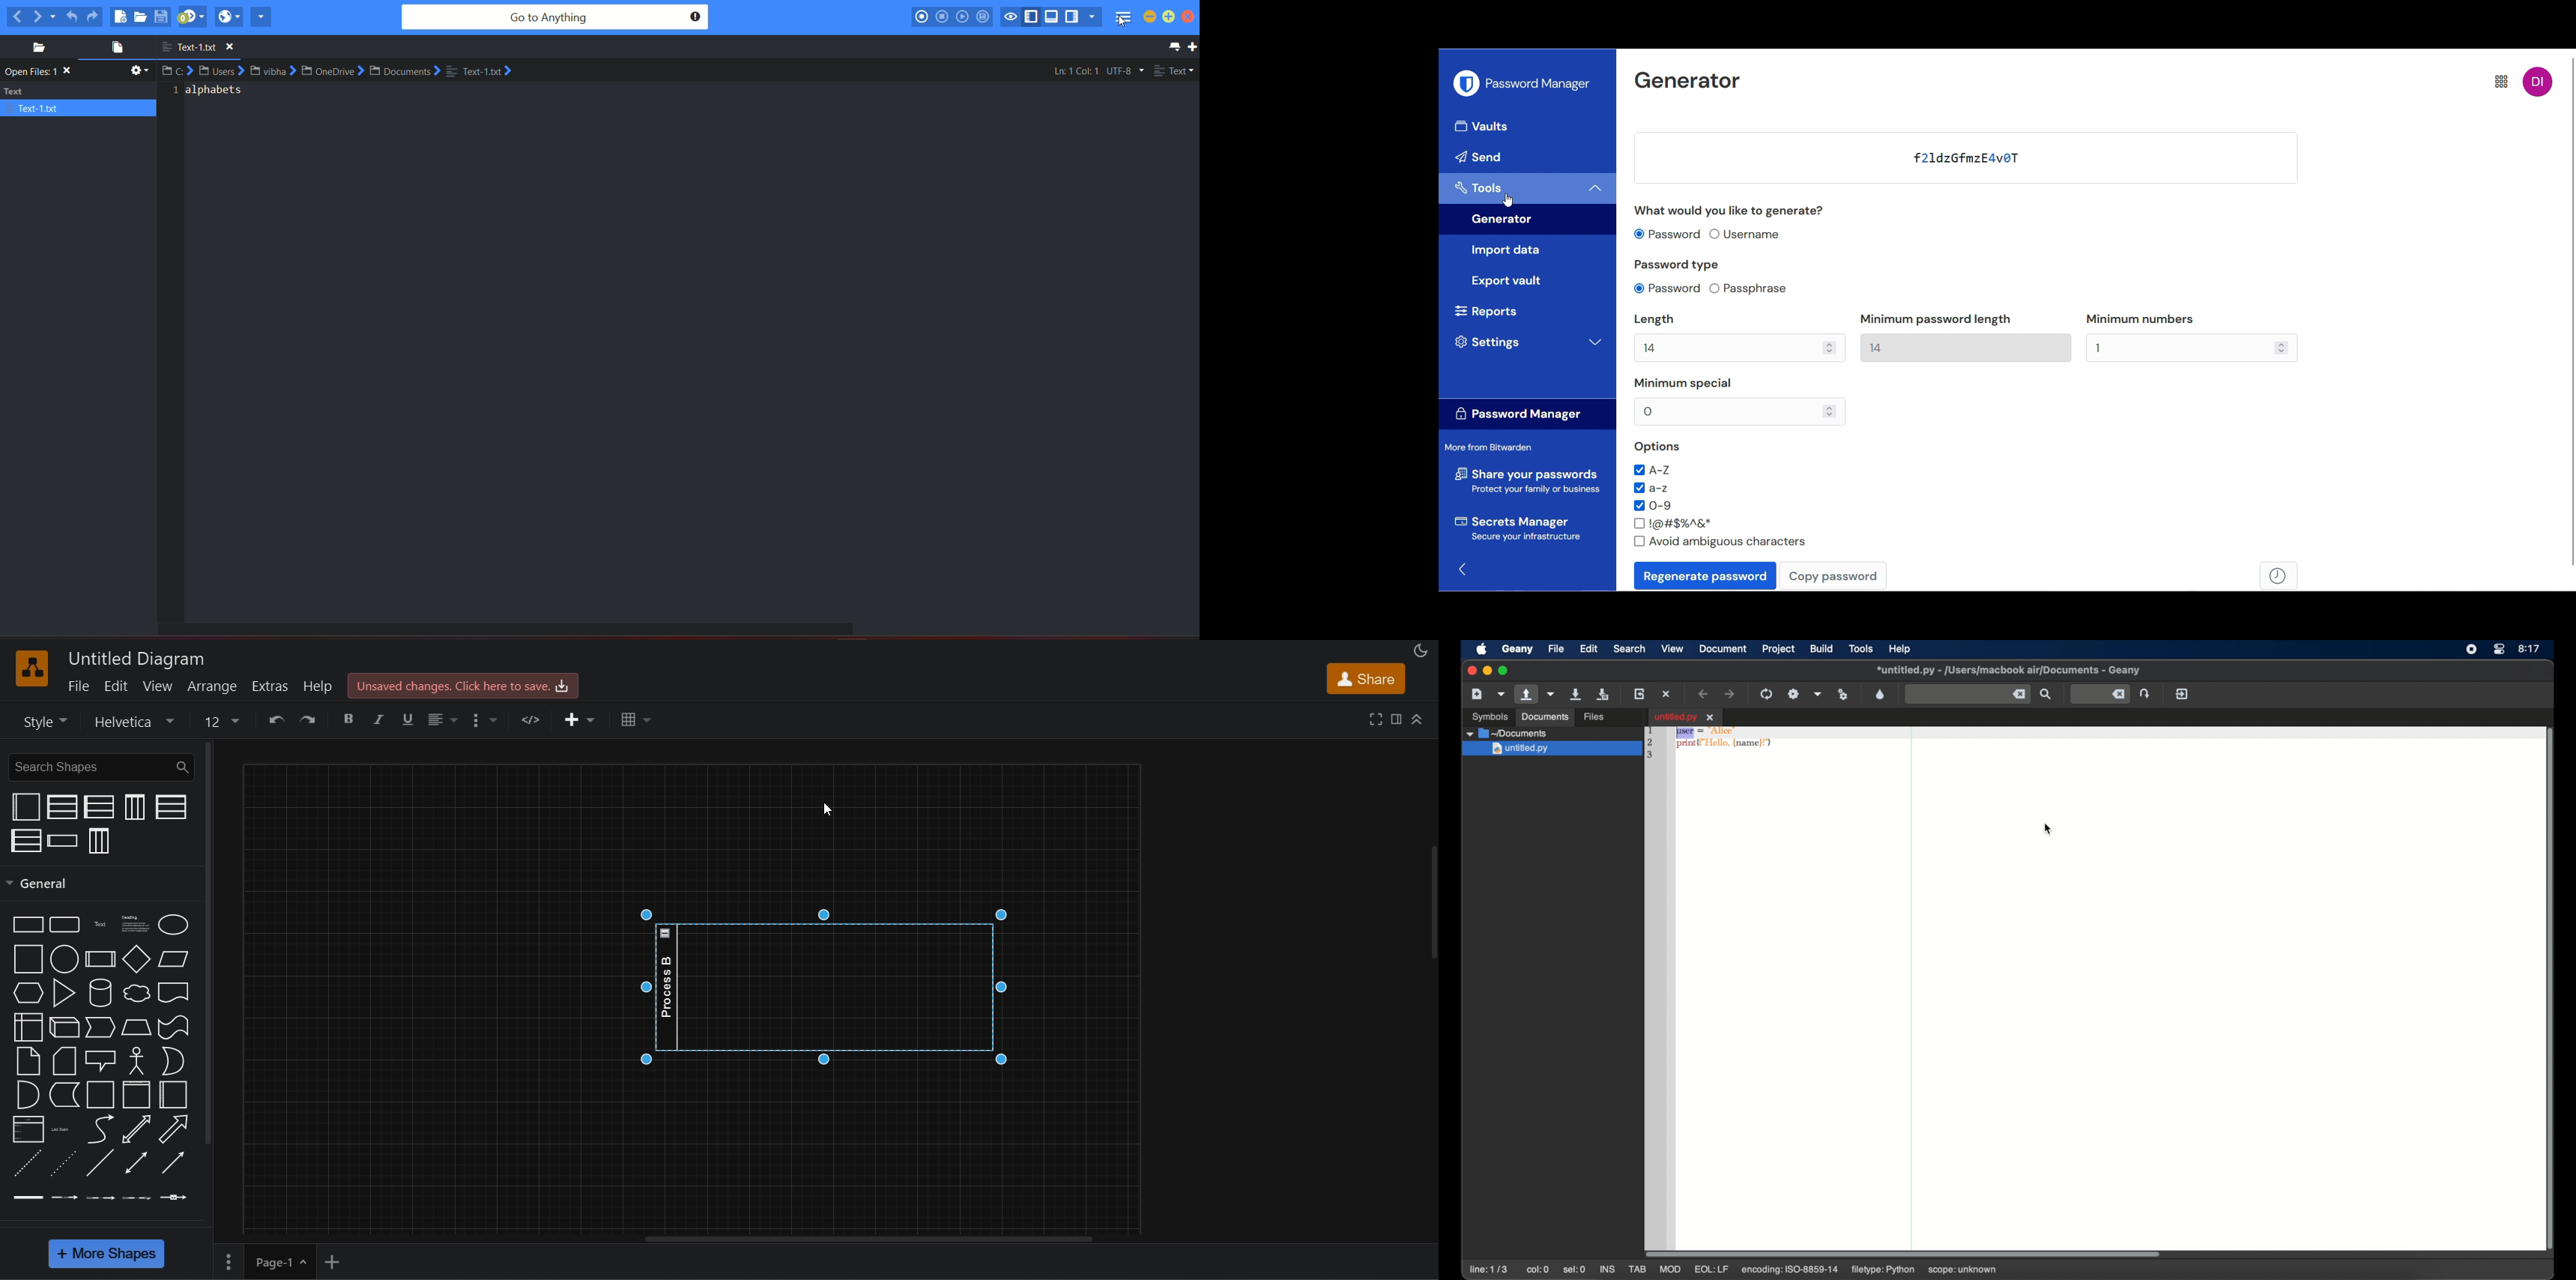  I want to click on cloud, so click(138, 993).